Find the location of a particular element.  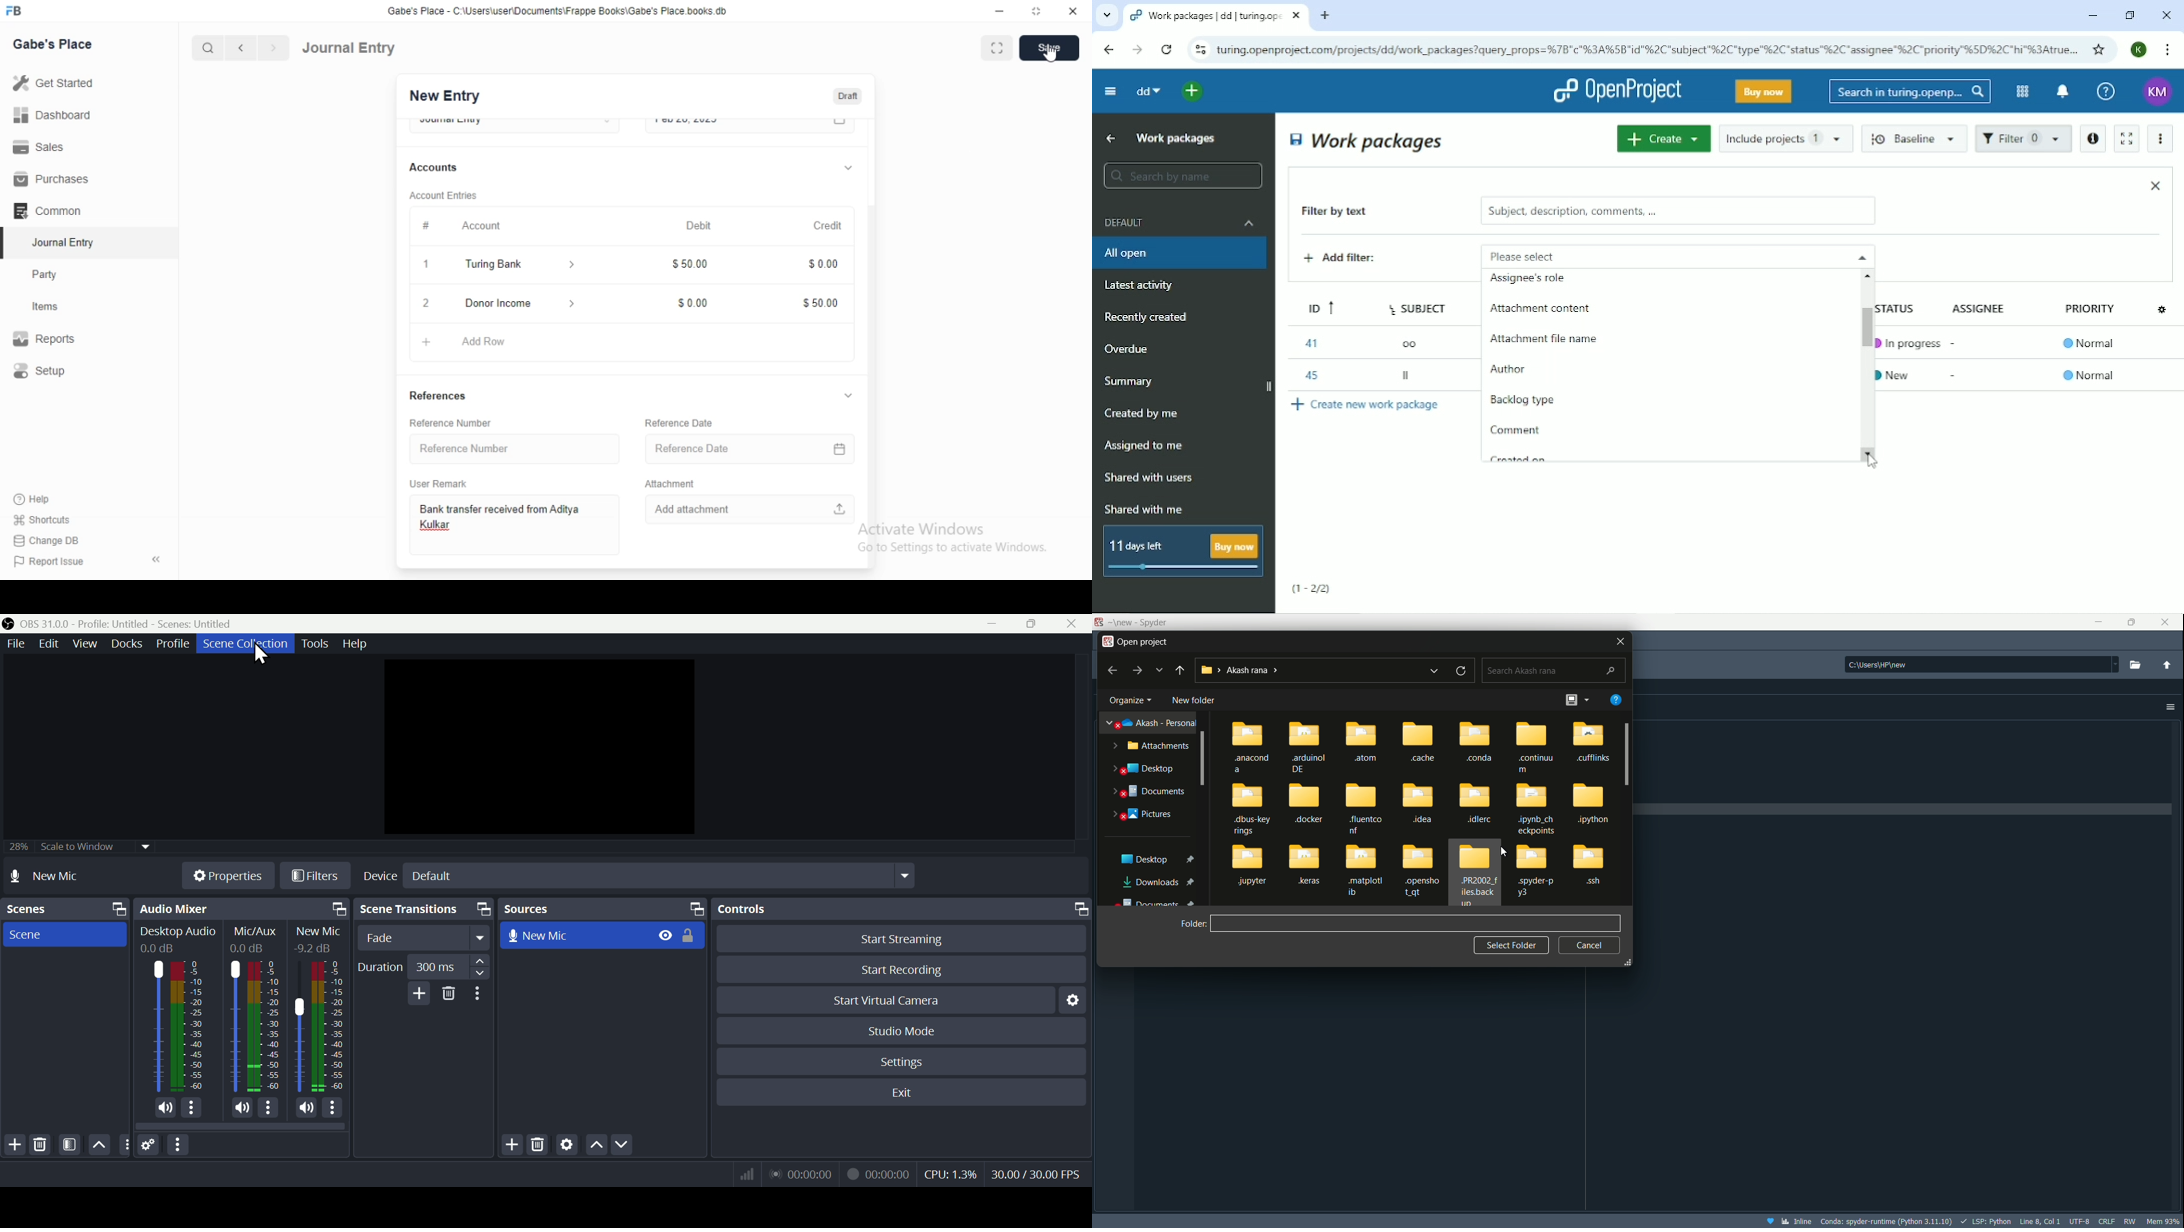

Tools is located at coordinates (316, 646).